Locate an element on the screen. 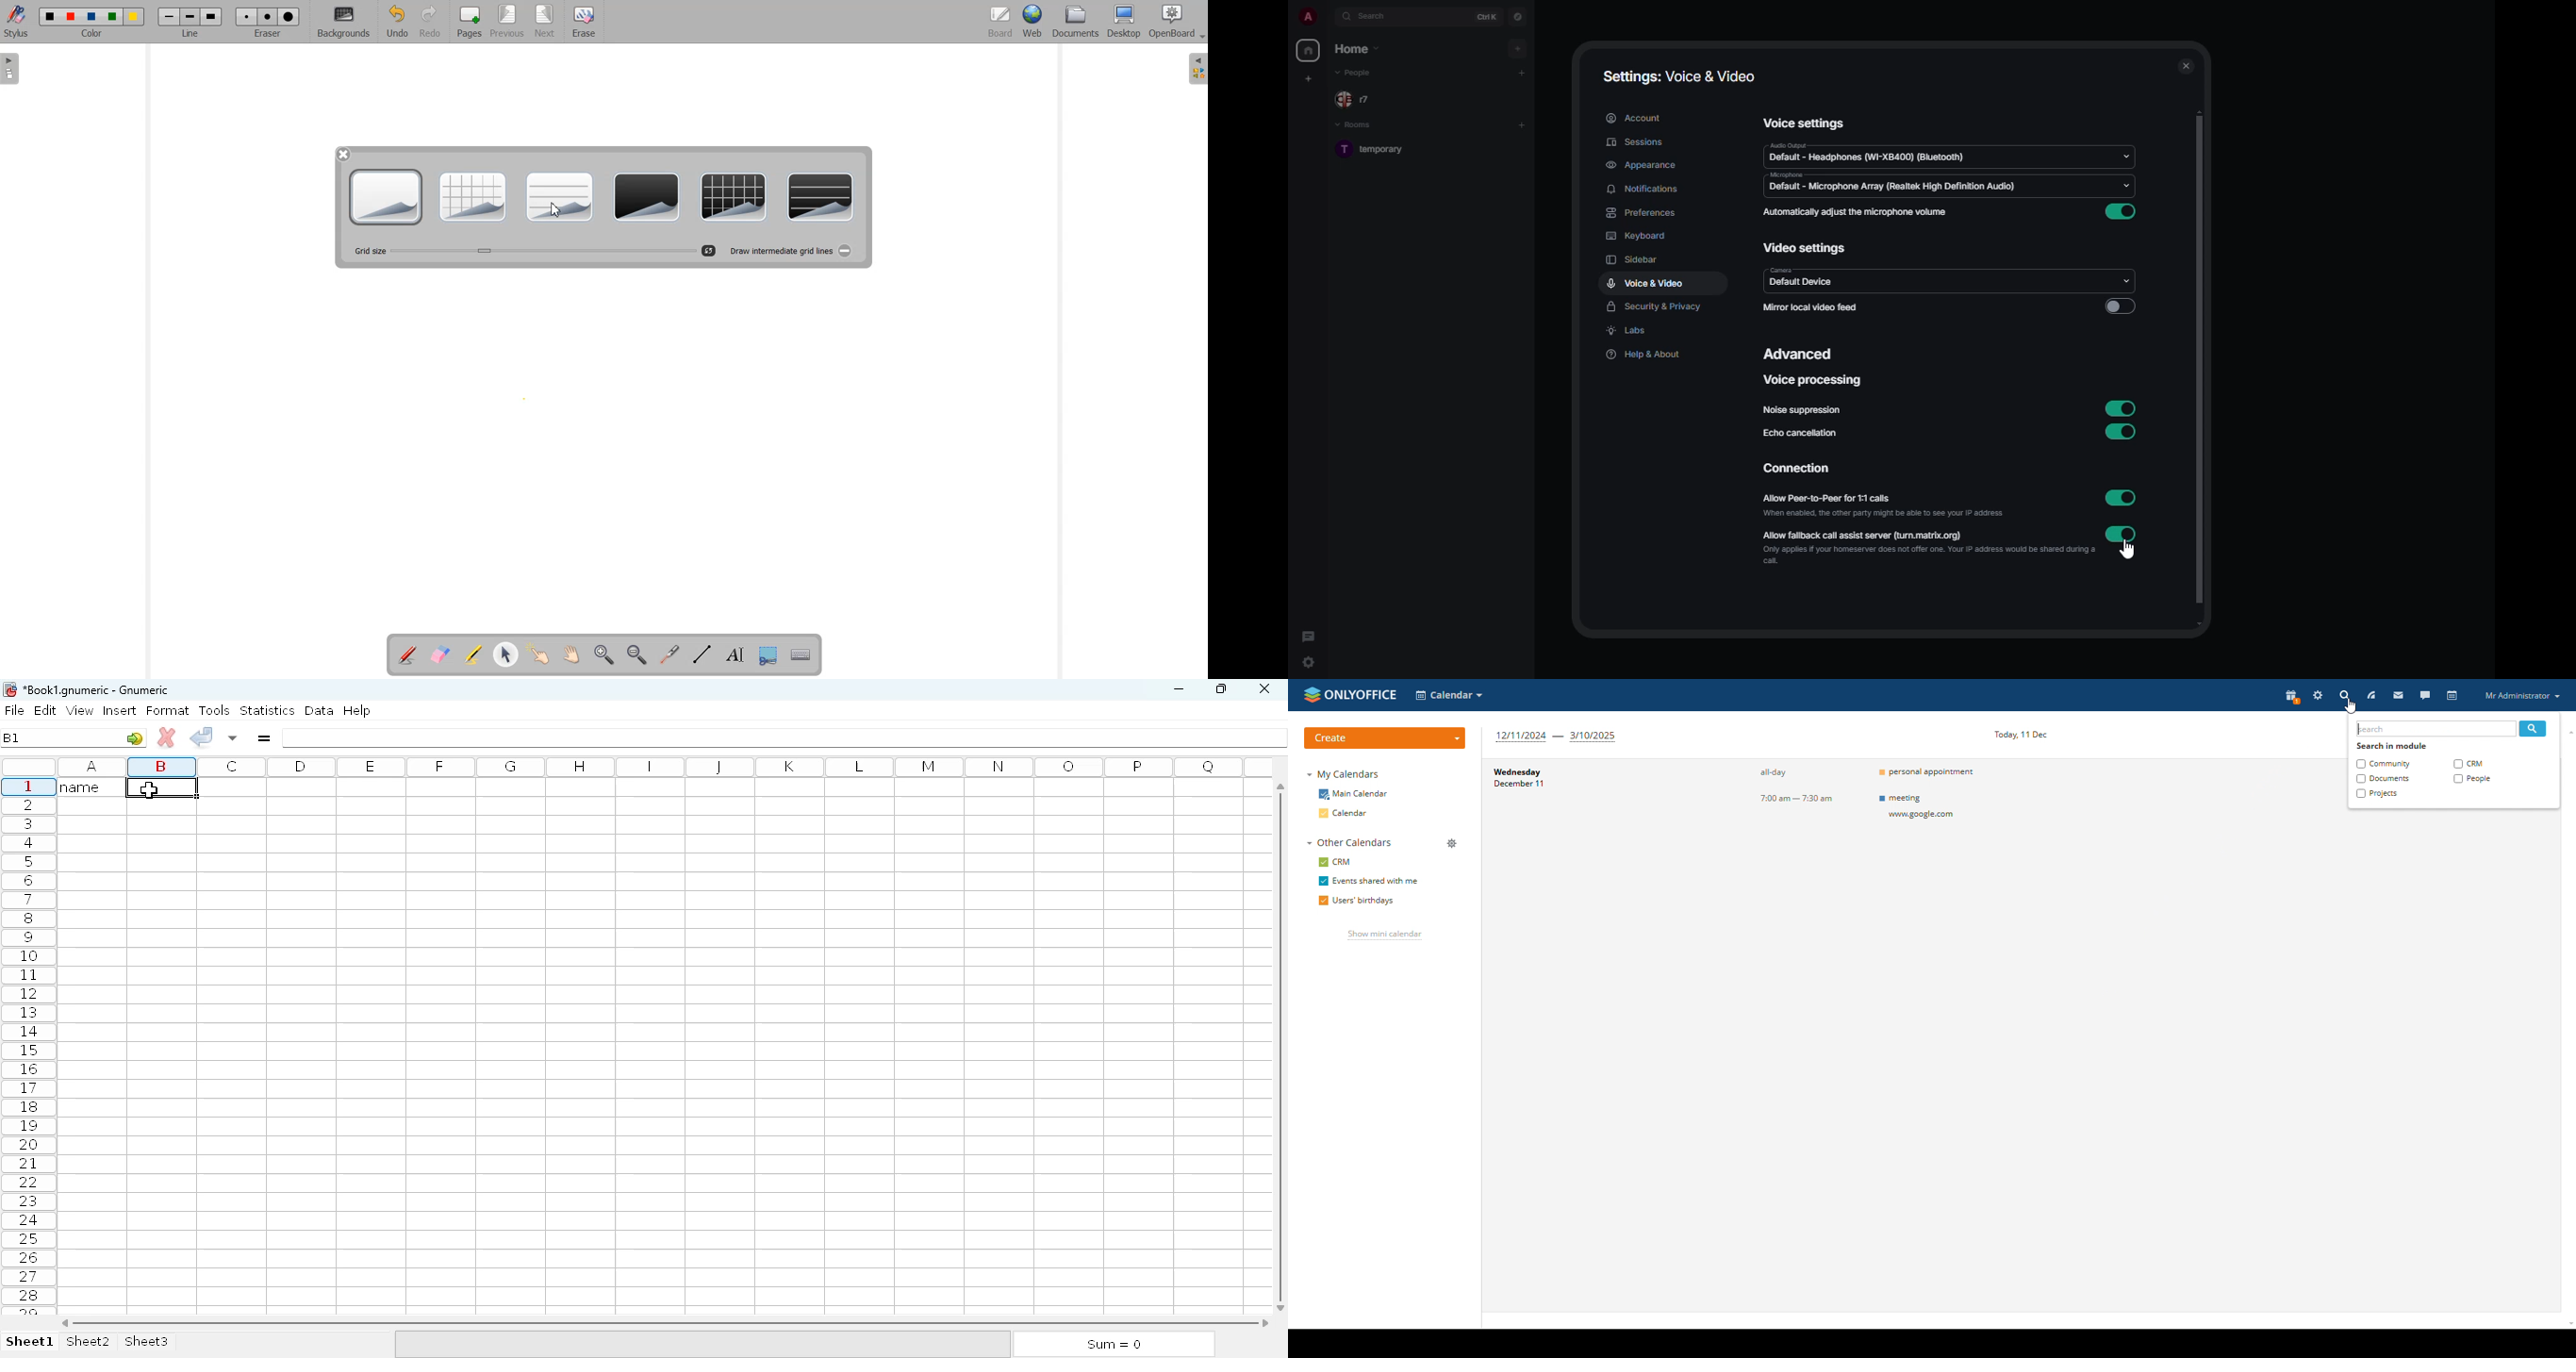 The image size is (2576, 1372). expand is located at coordinates (1328, 16).